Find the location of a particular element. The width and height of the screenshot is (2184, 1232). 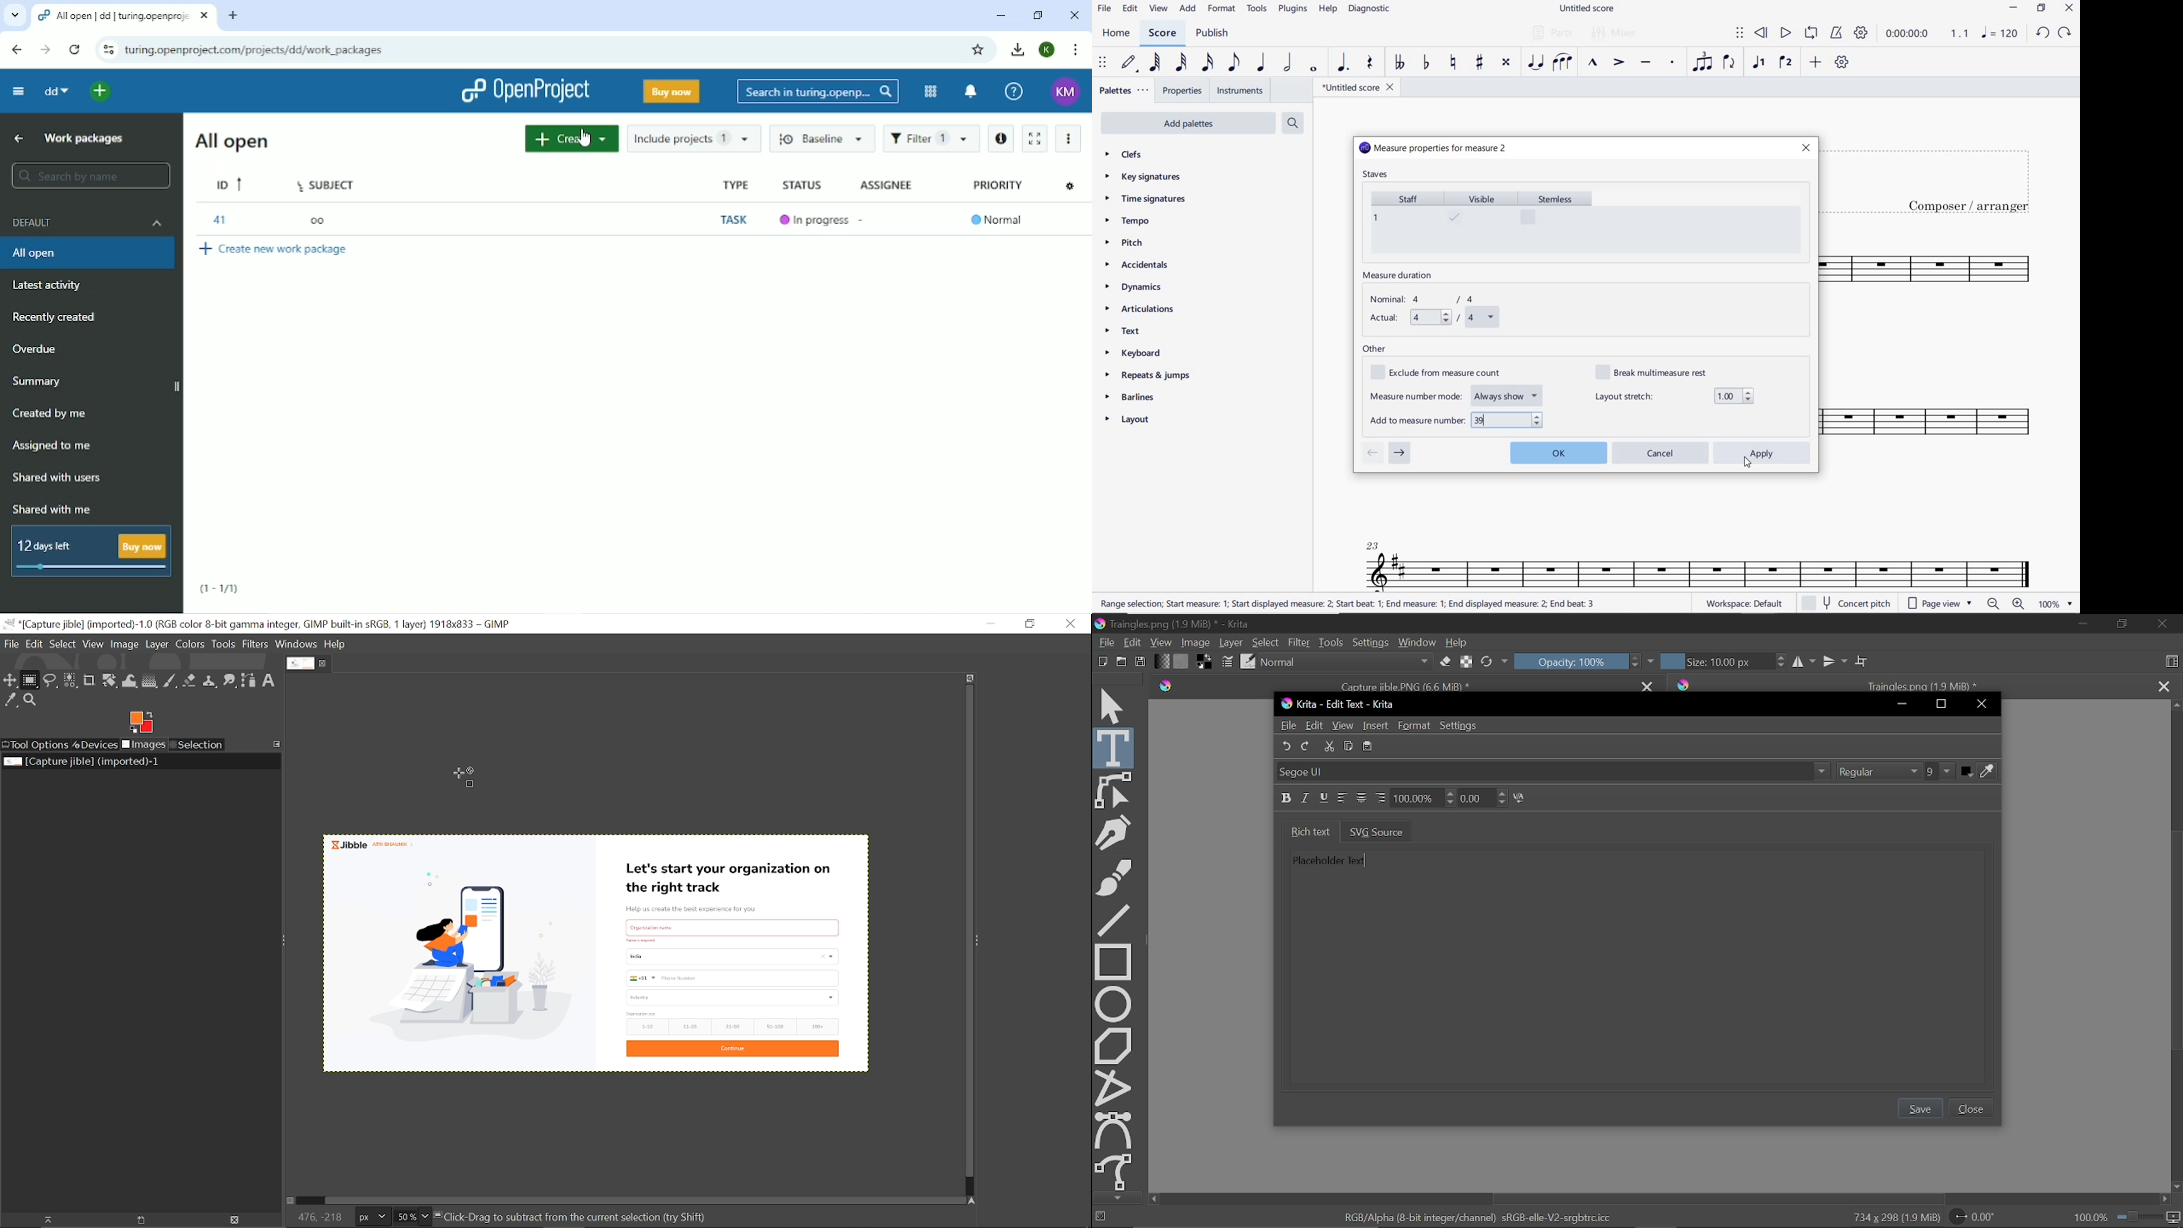

VIEW is located at coordinates (1158, 9).